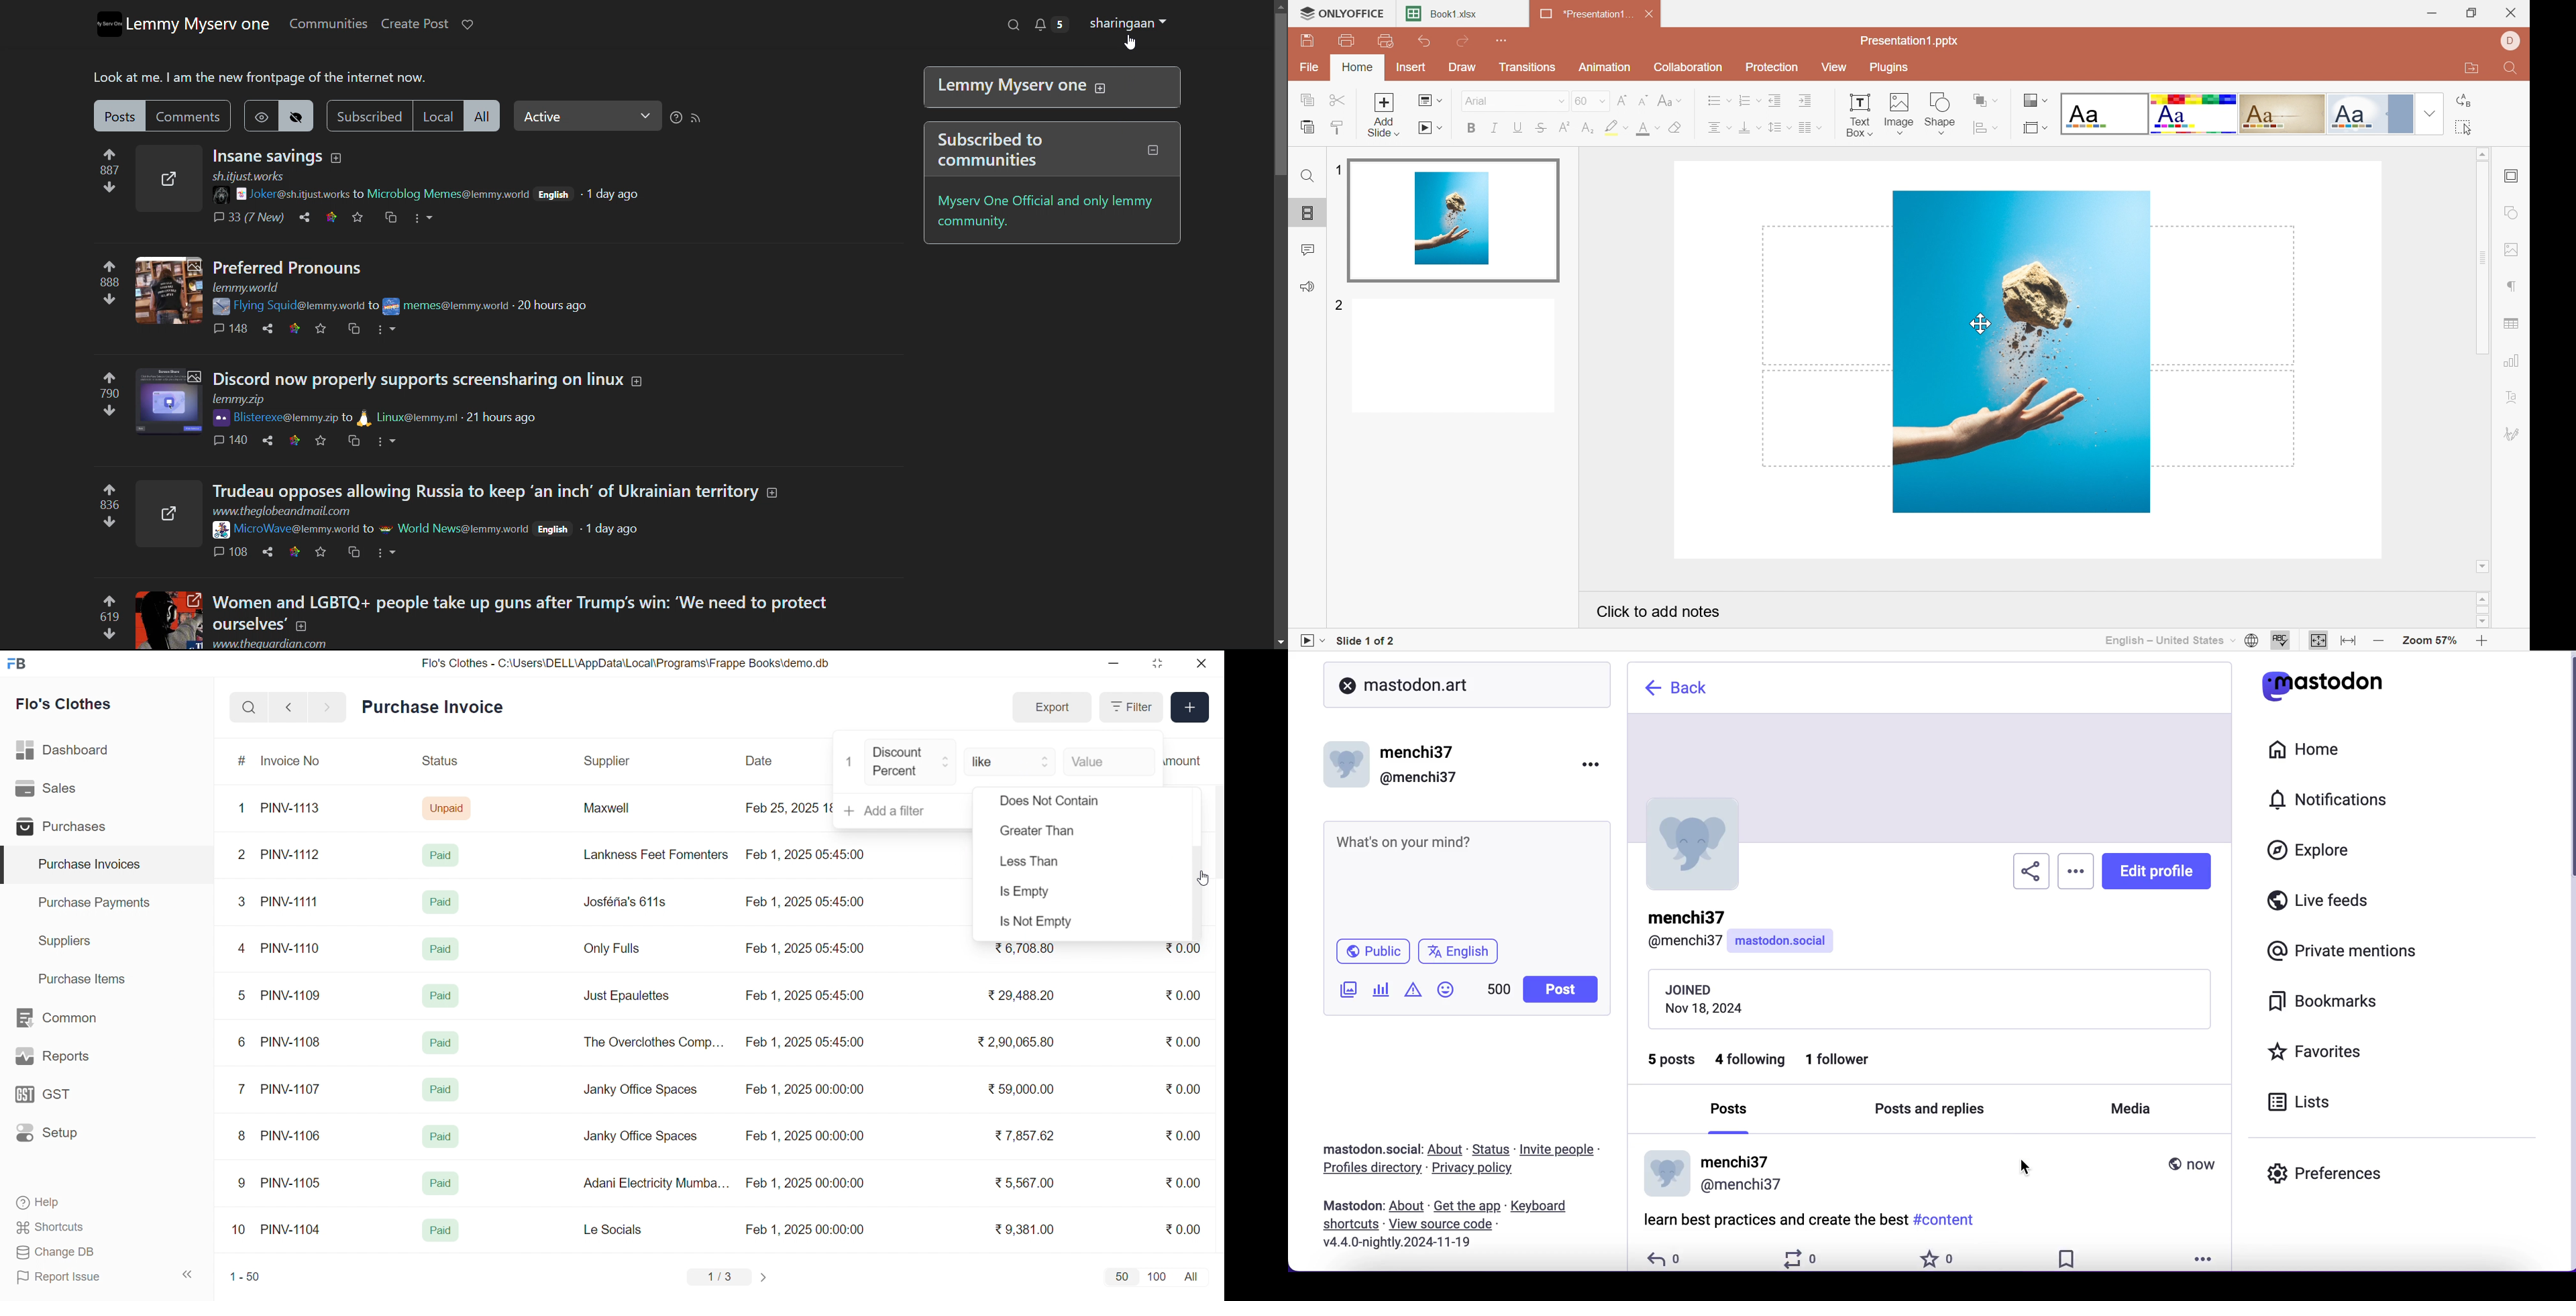  I want to click on signature settings, so click(2516, 435).